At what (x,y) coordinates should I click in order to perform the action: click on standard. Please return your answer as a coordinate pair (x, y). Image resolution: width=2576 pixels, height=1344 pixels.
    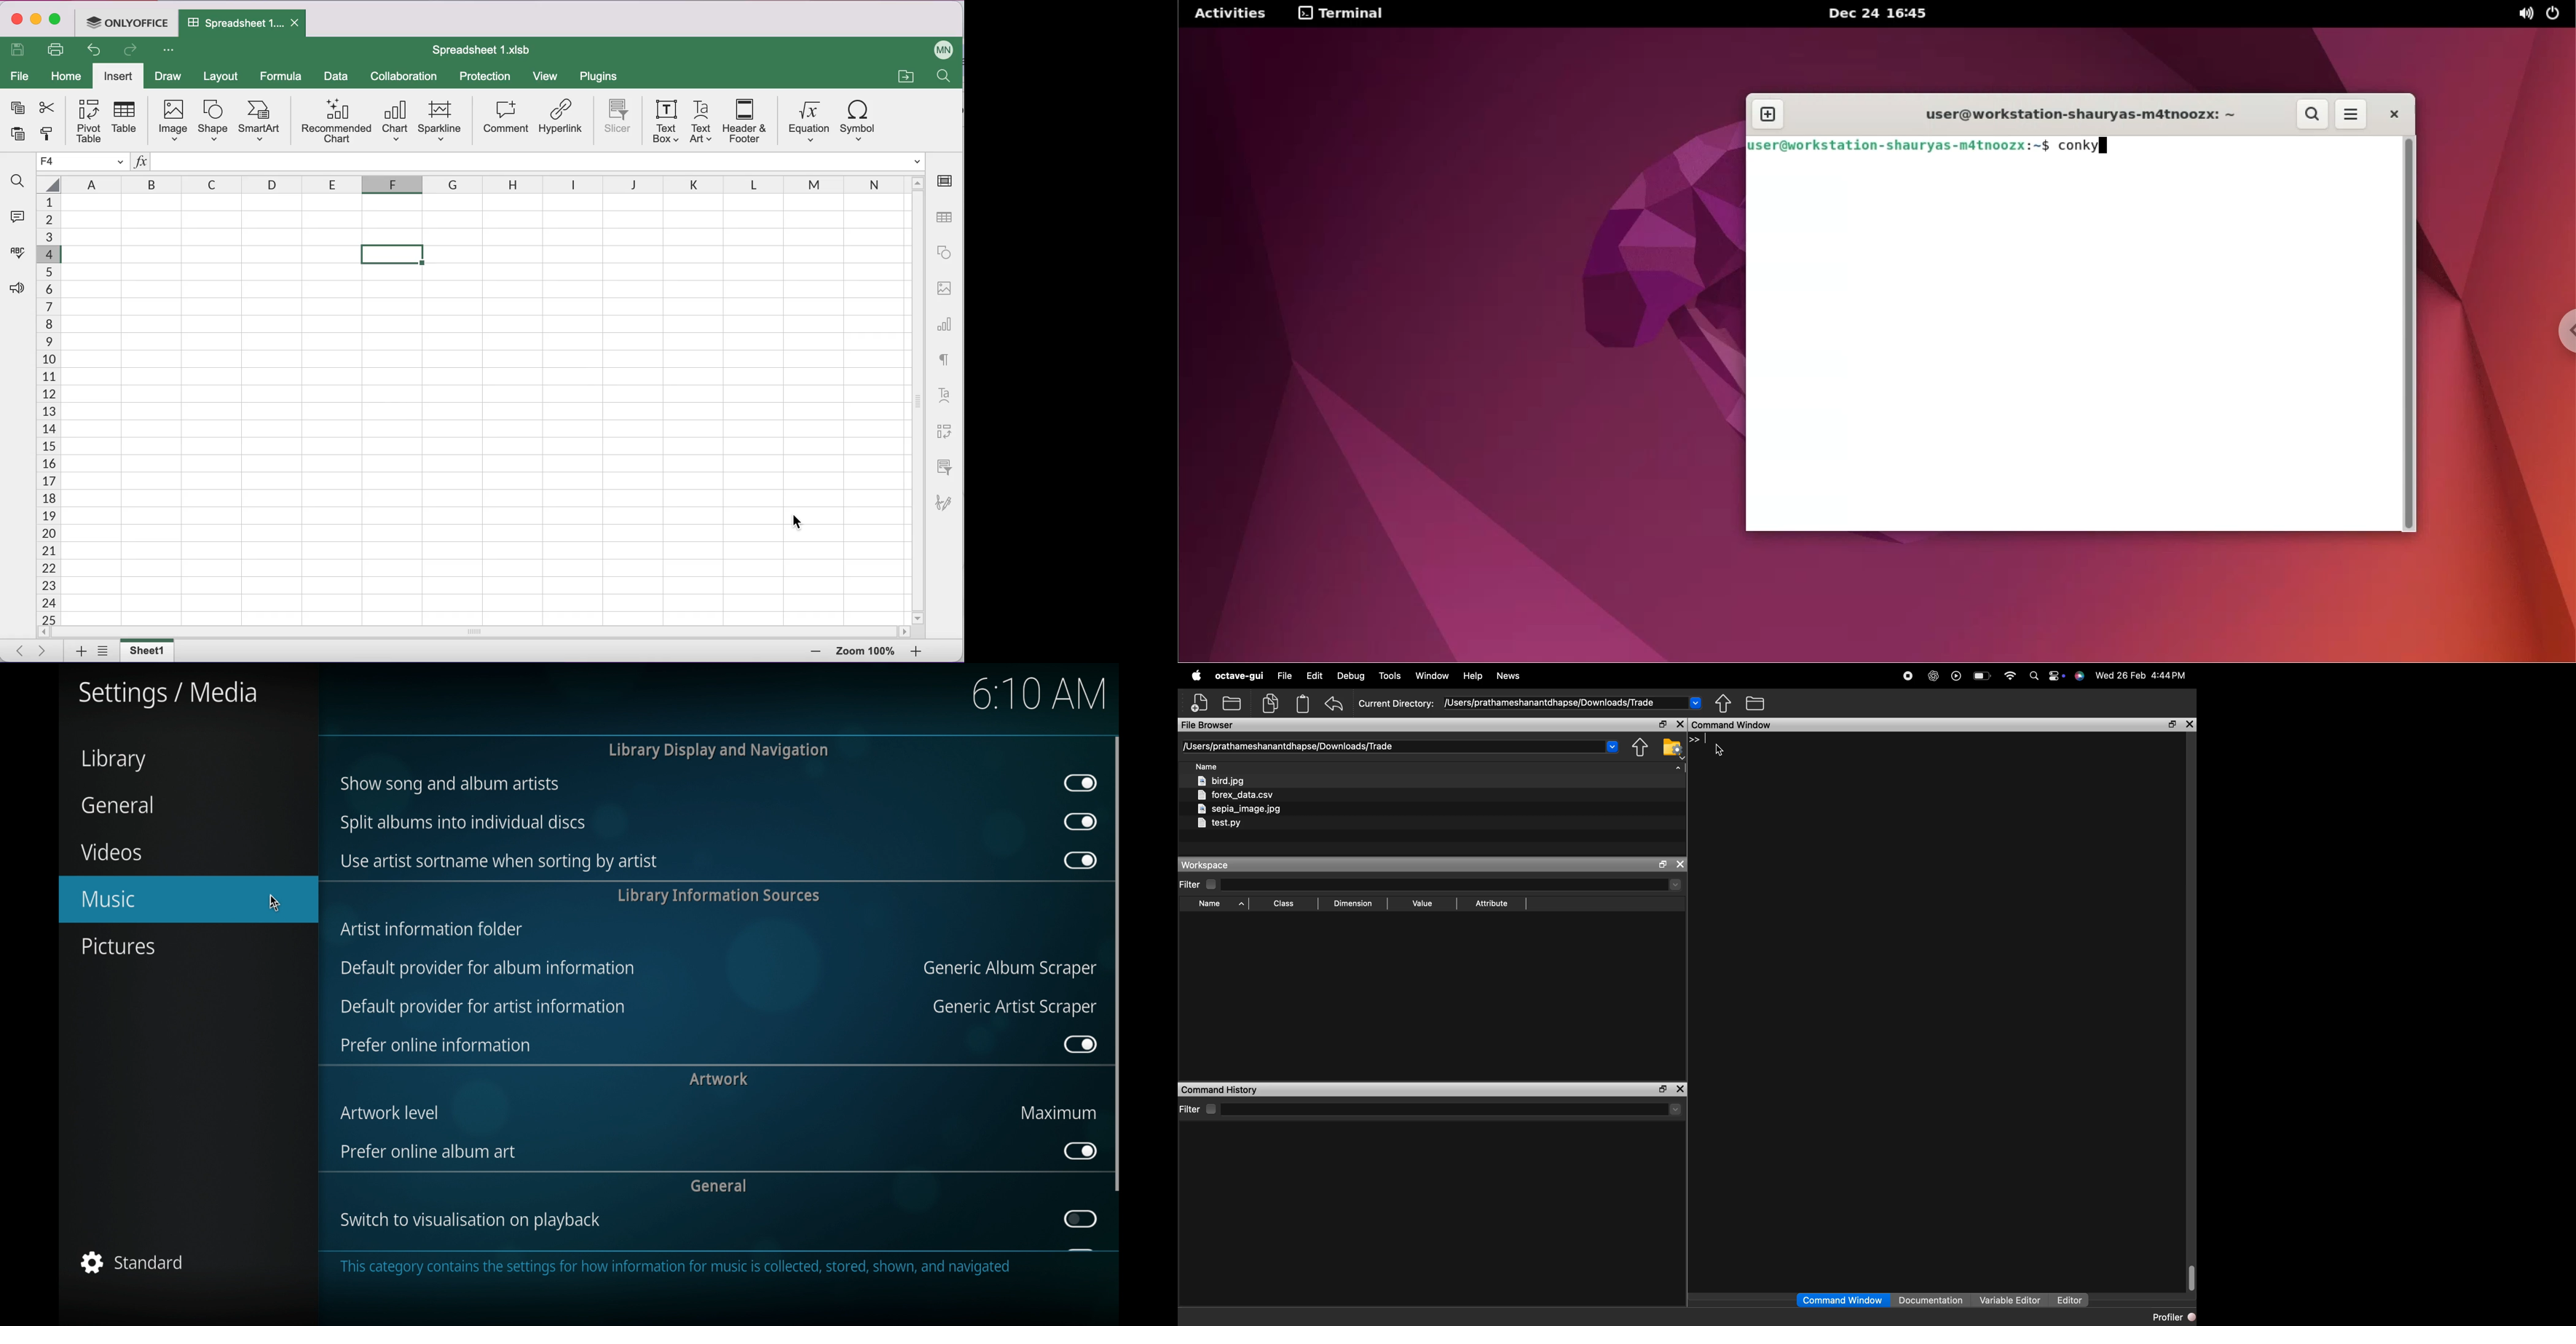
    Looking at the image, I should click on (134, 1262).